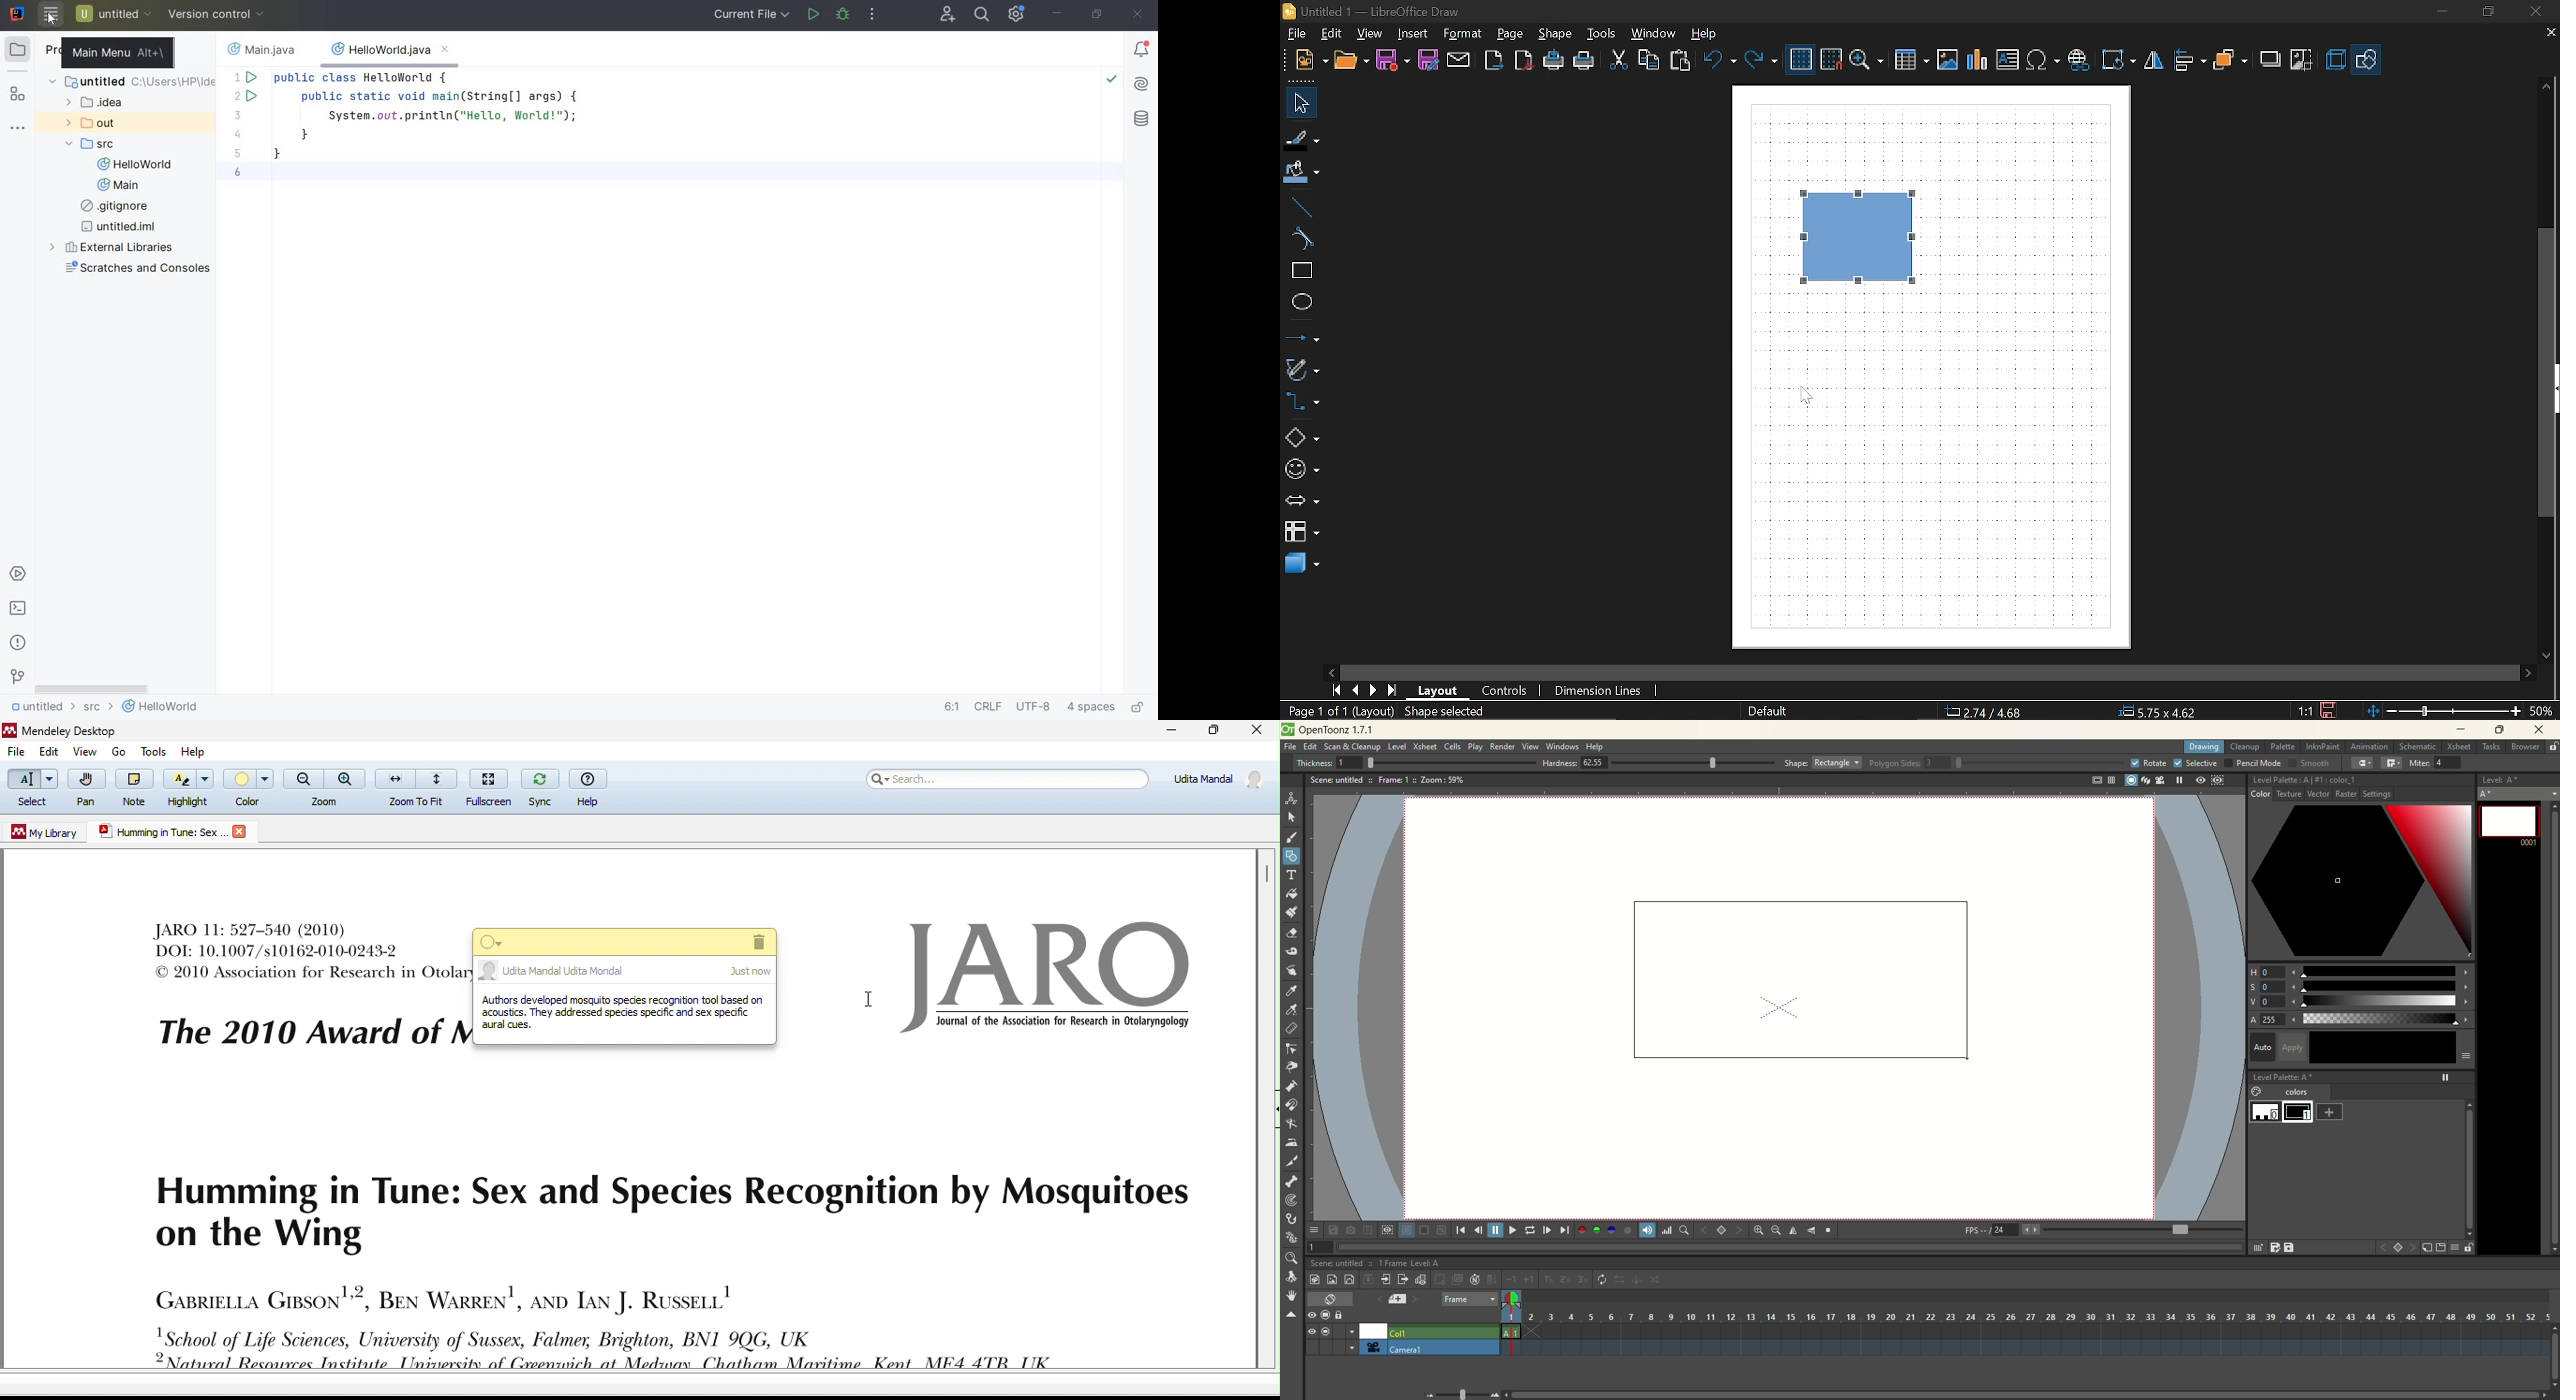 The width and height of the screenshot is (2576, 1400). I want to click on Crop, so click(2302, 61).